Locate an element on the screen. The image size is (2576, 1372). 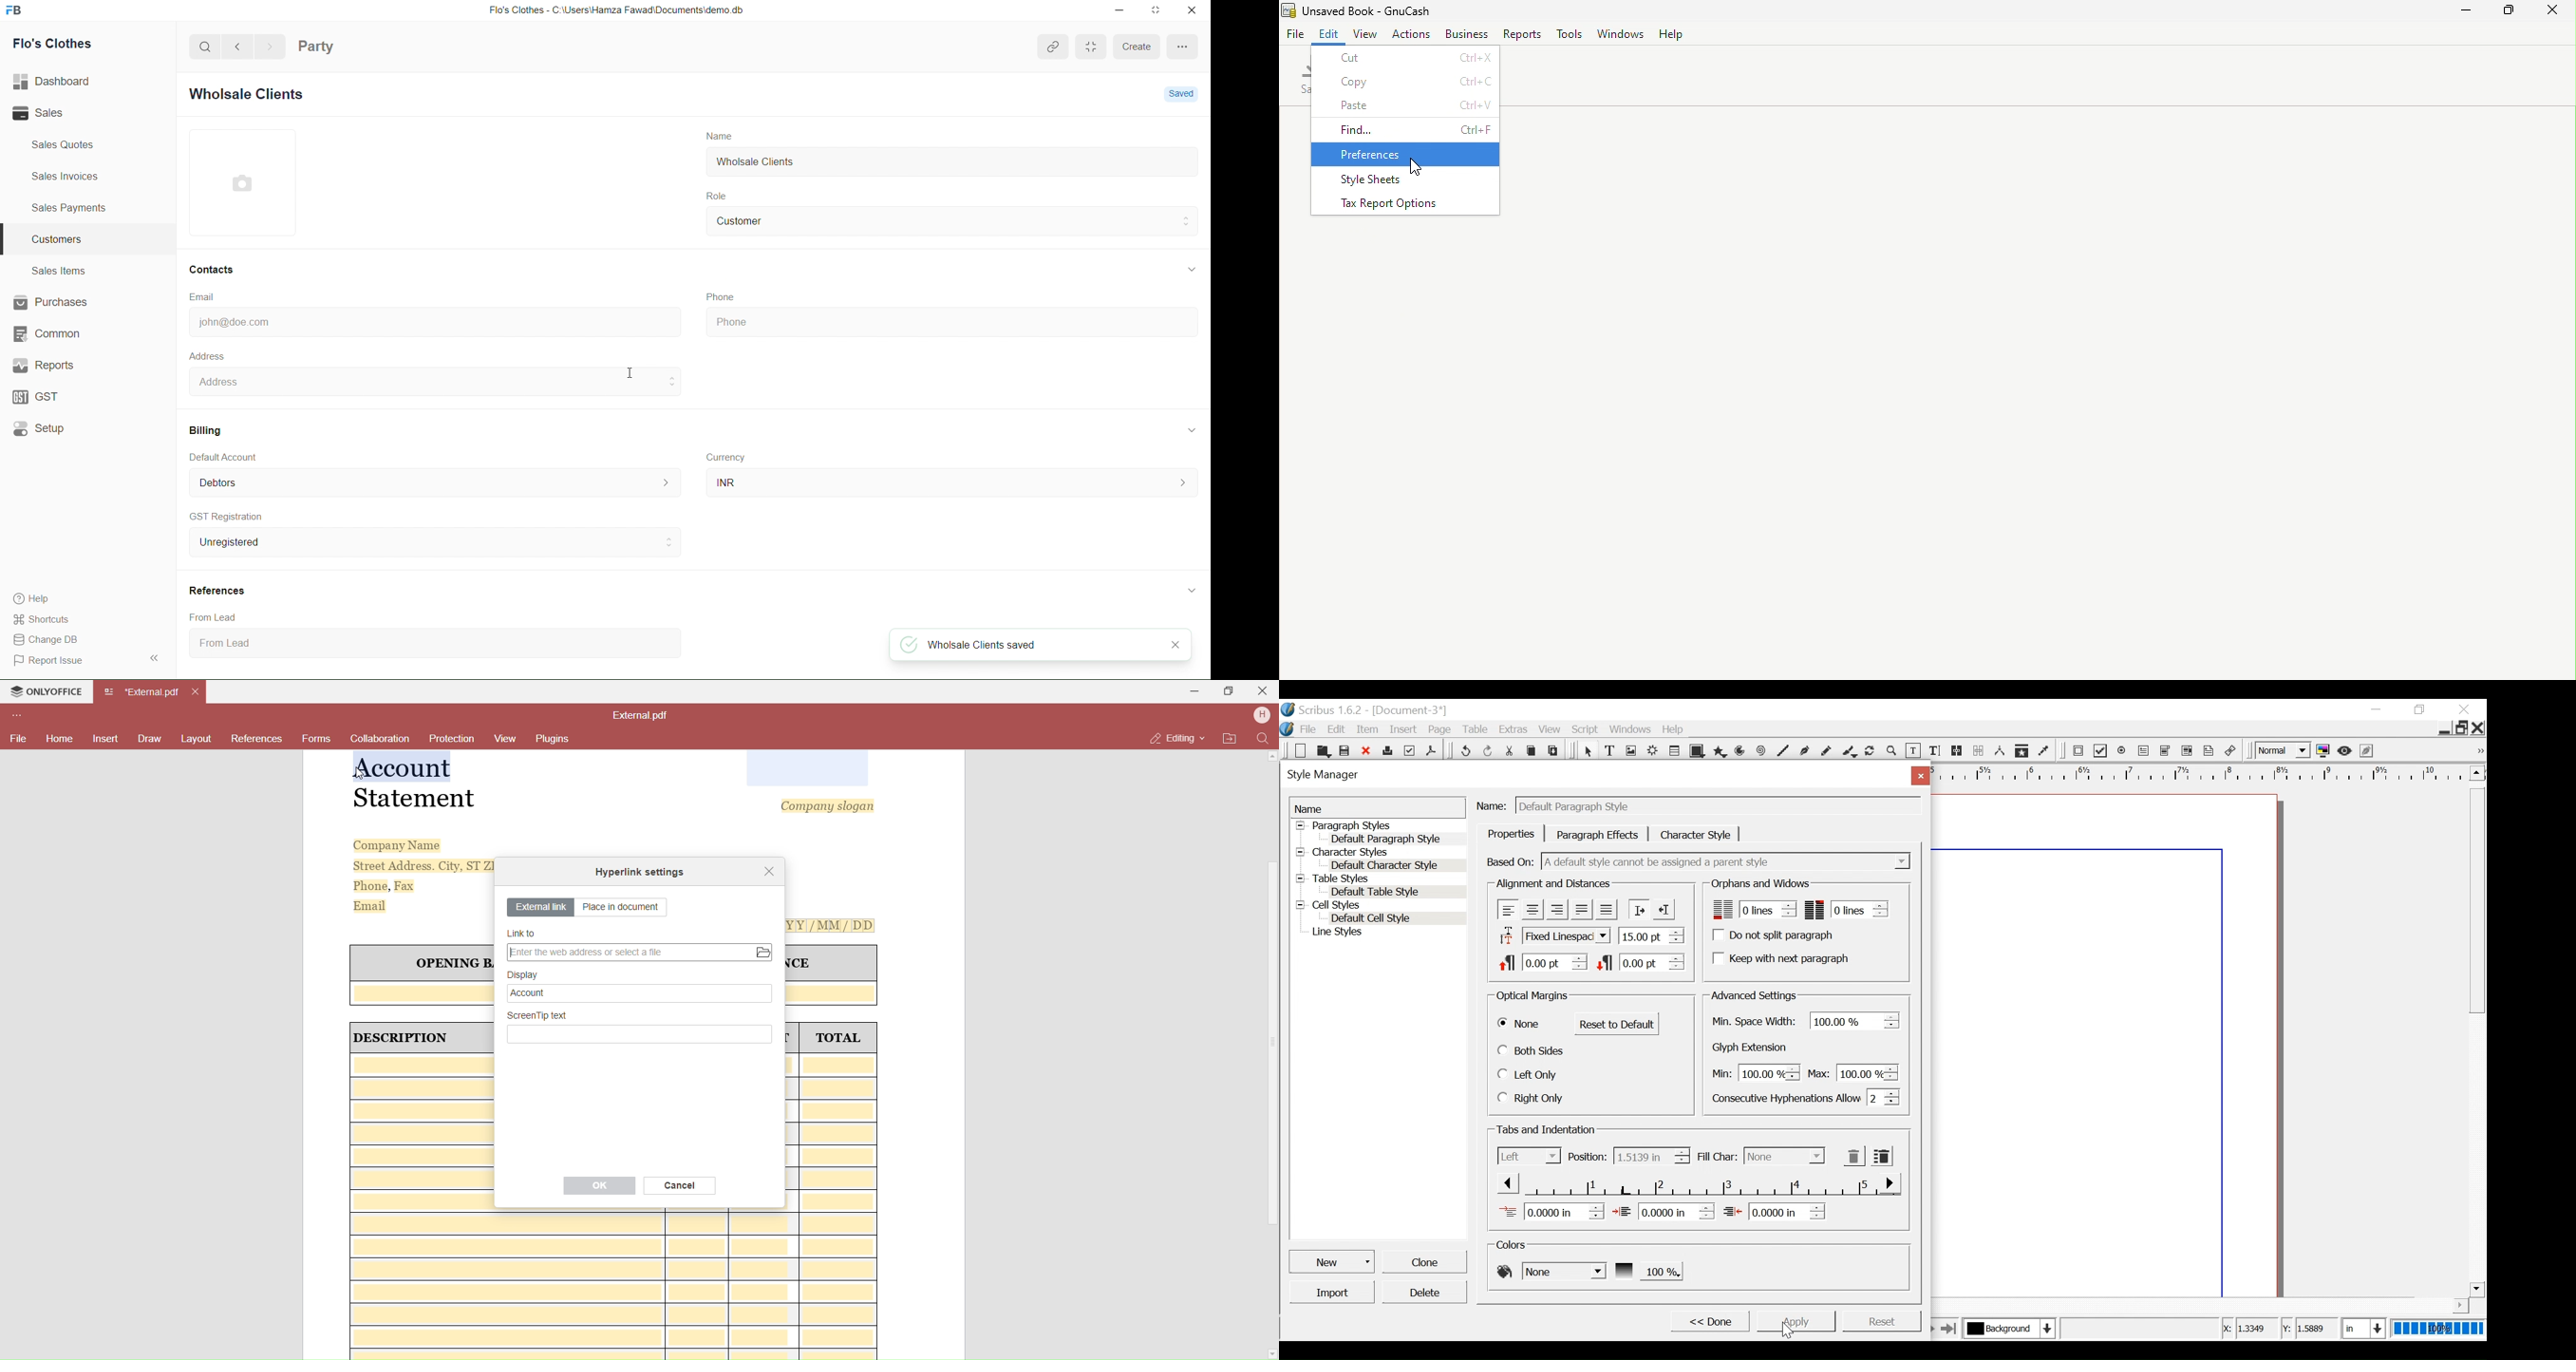
Sales Items is located at coordinates (59, 271).